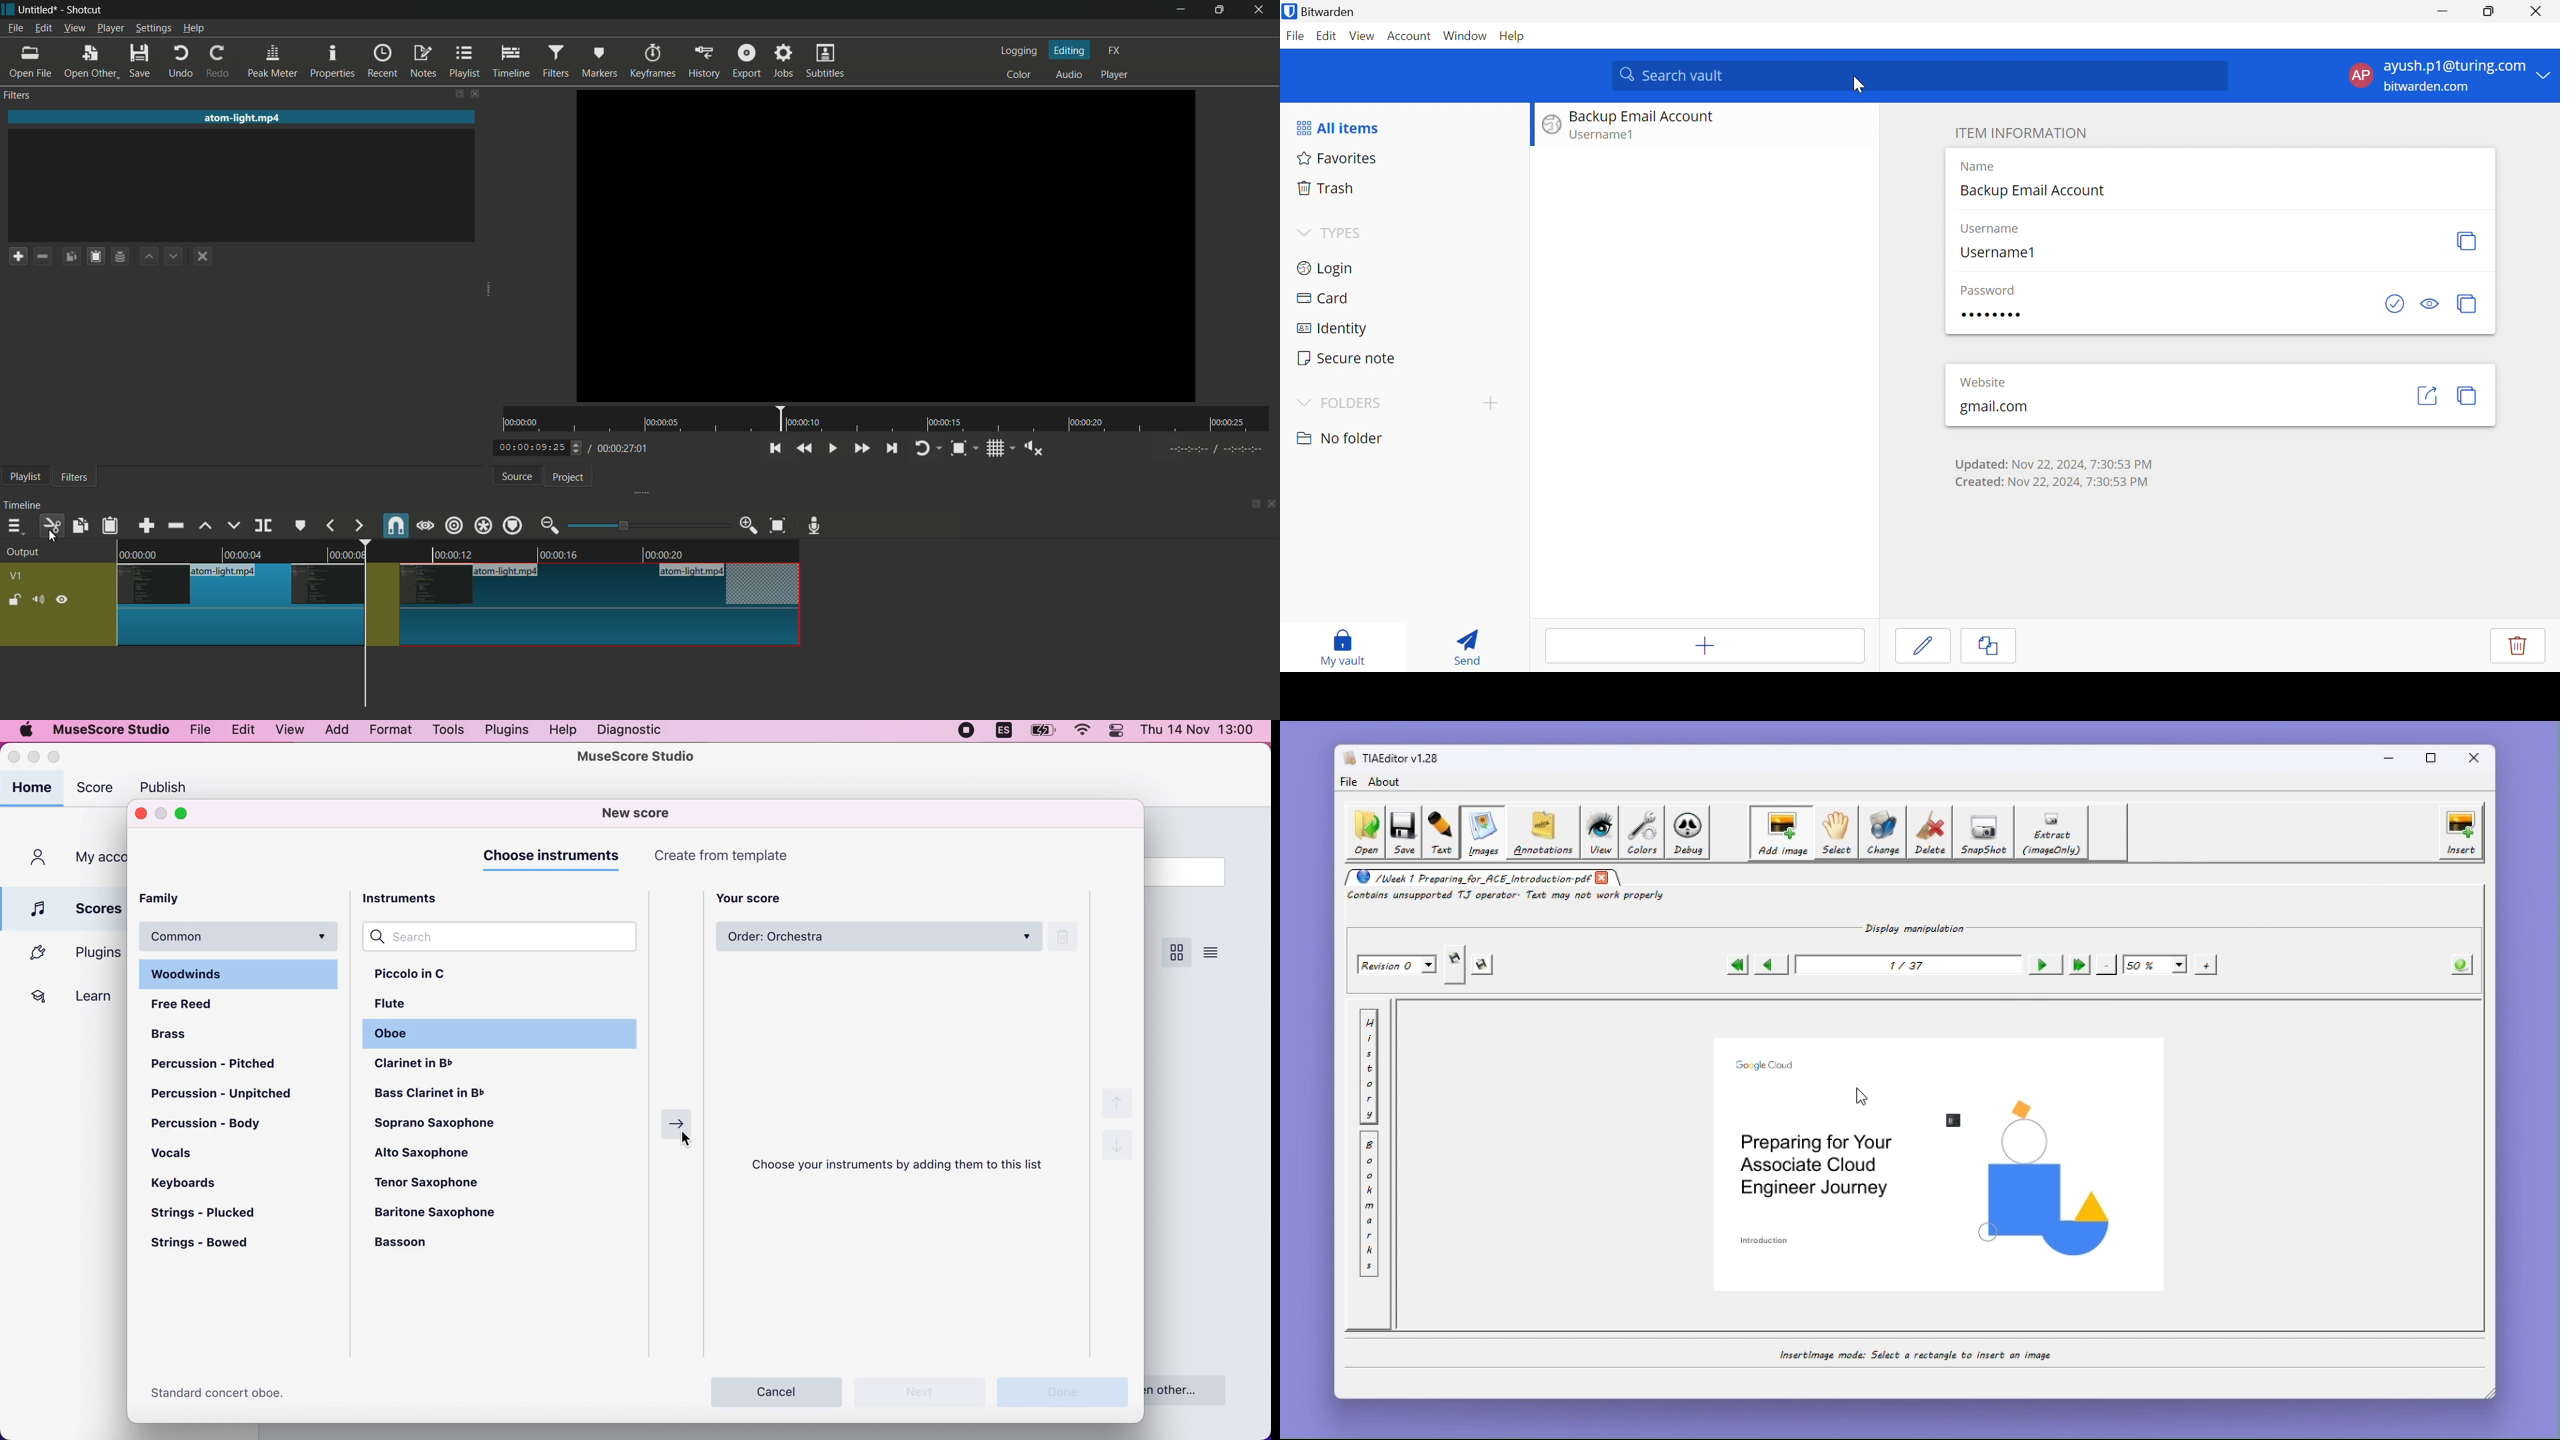 The width and height of the screenshot is (2576, 1456). I want to click on ripple delete, so click(175, 525).